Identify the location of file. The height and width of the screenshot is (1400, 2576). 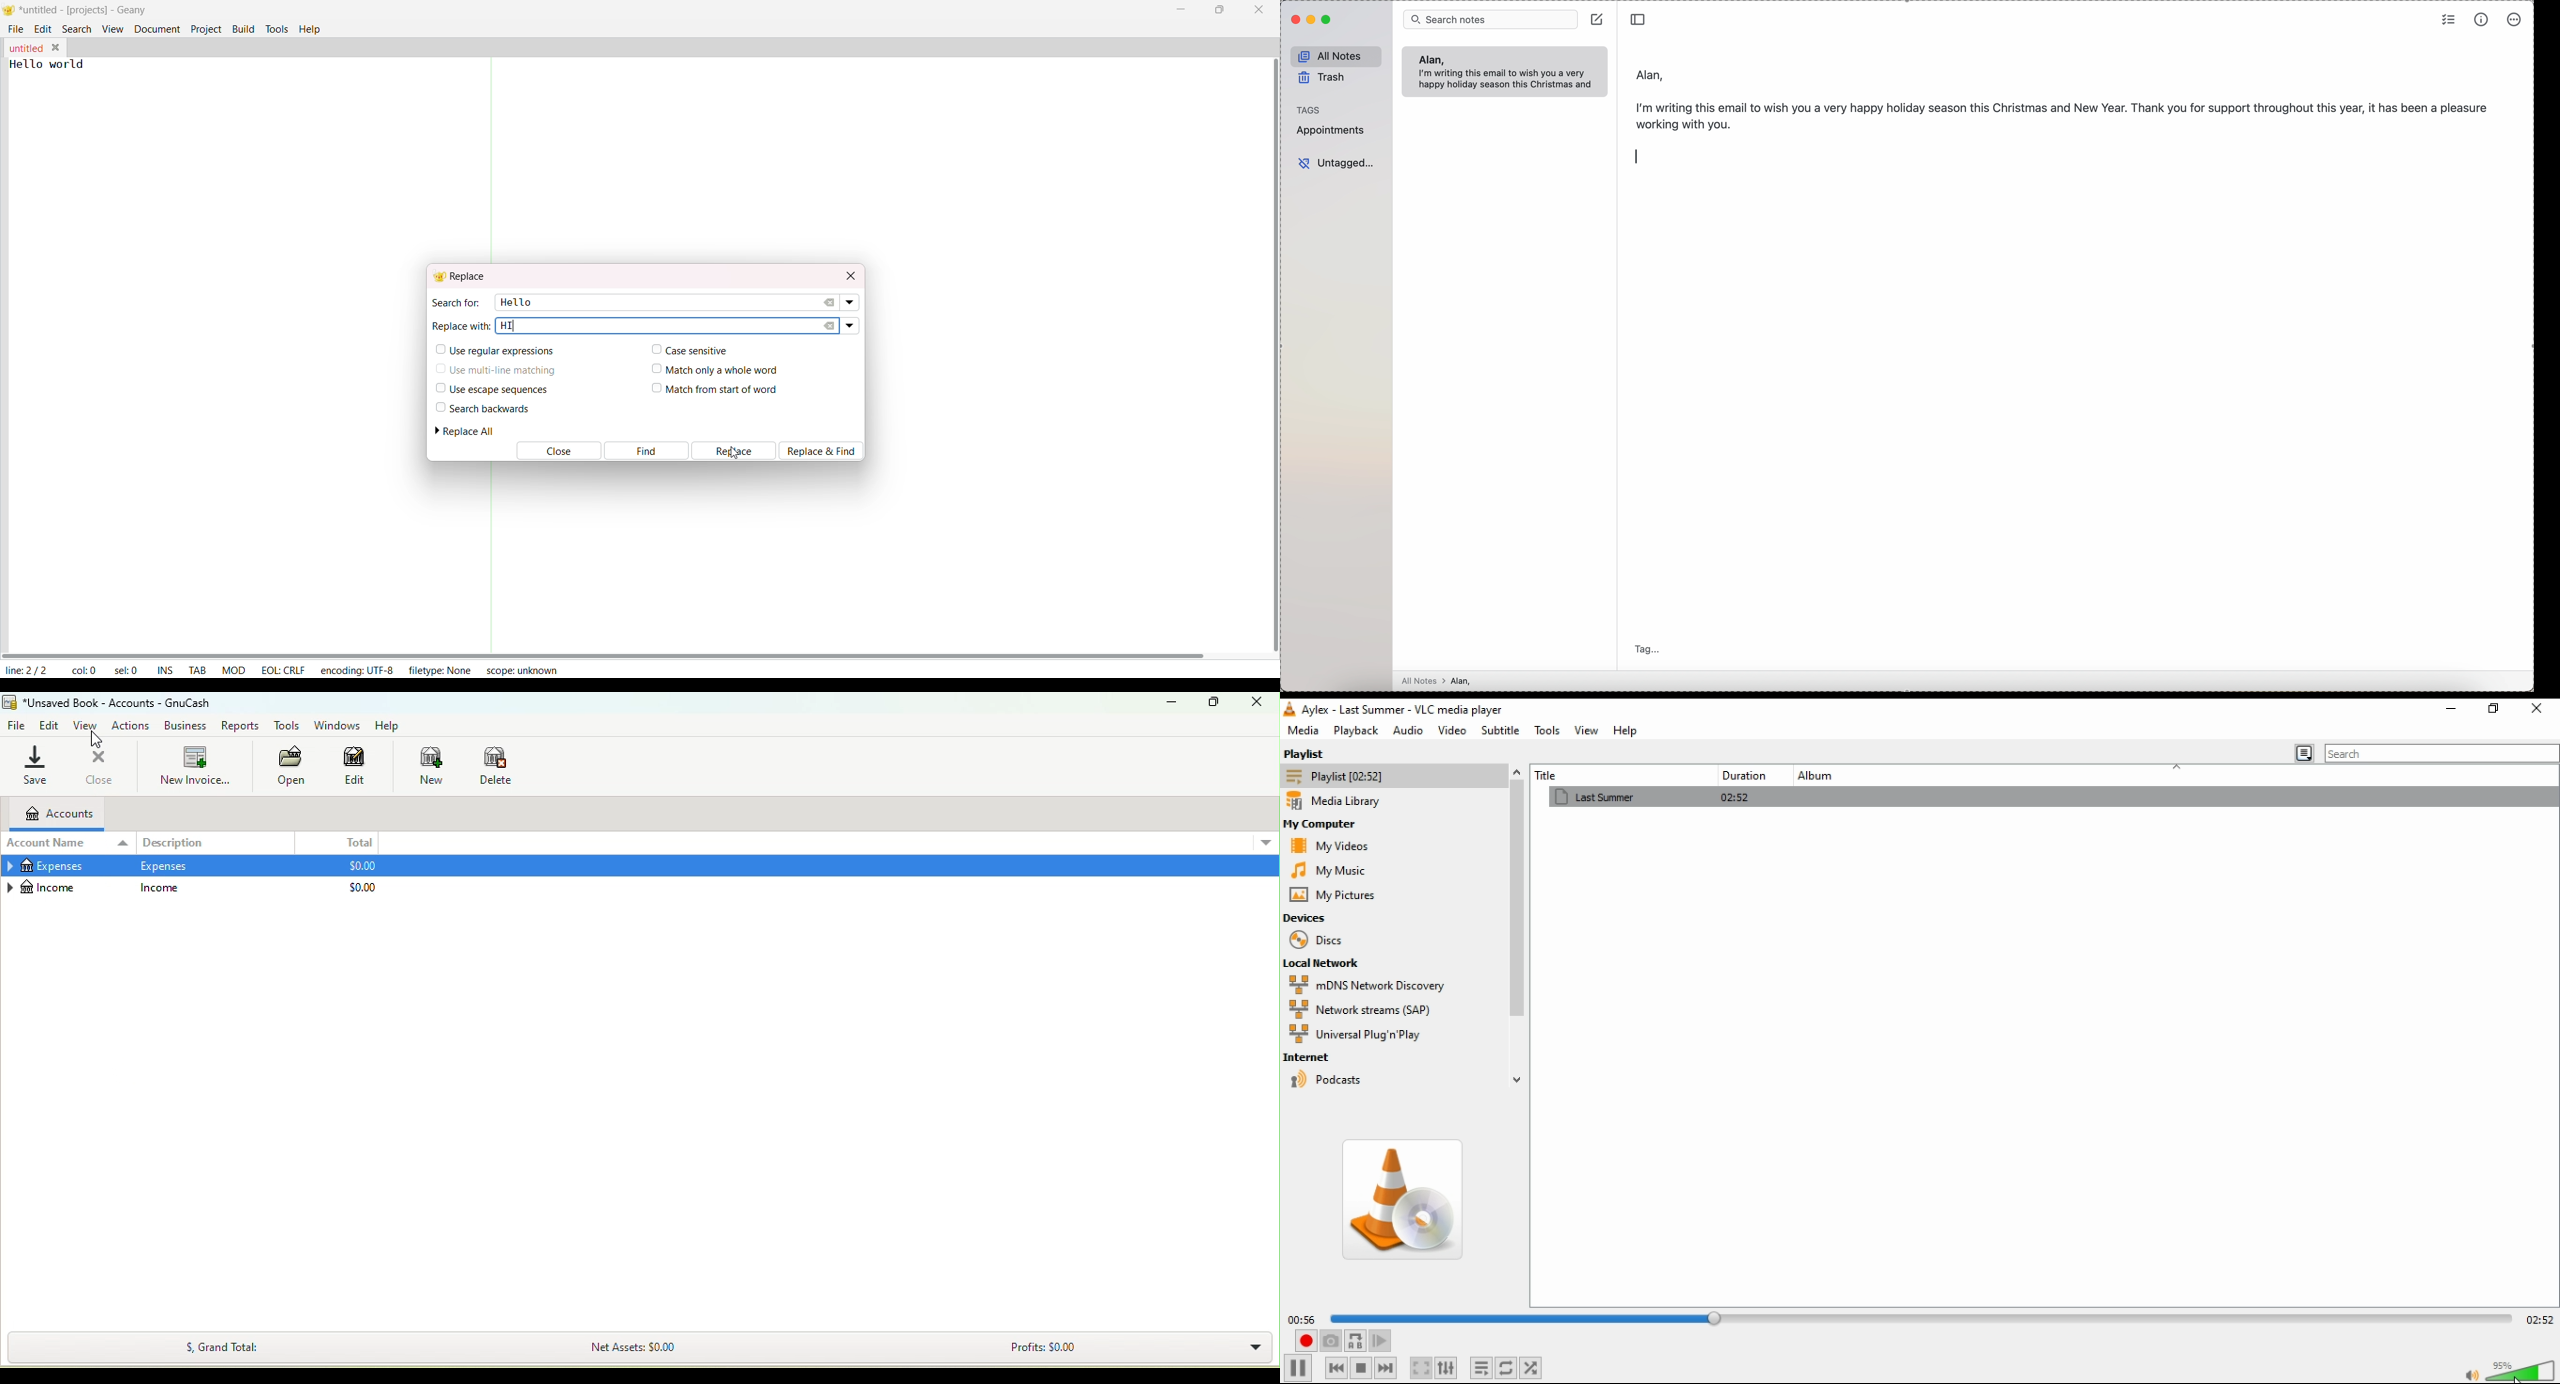
(17, 27).